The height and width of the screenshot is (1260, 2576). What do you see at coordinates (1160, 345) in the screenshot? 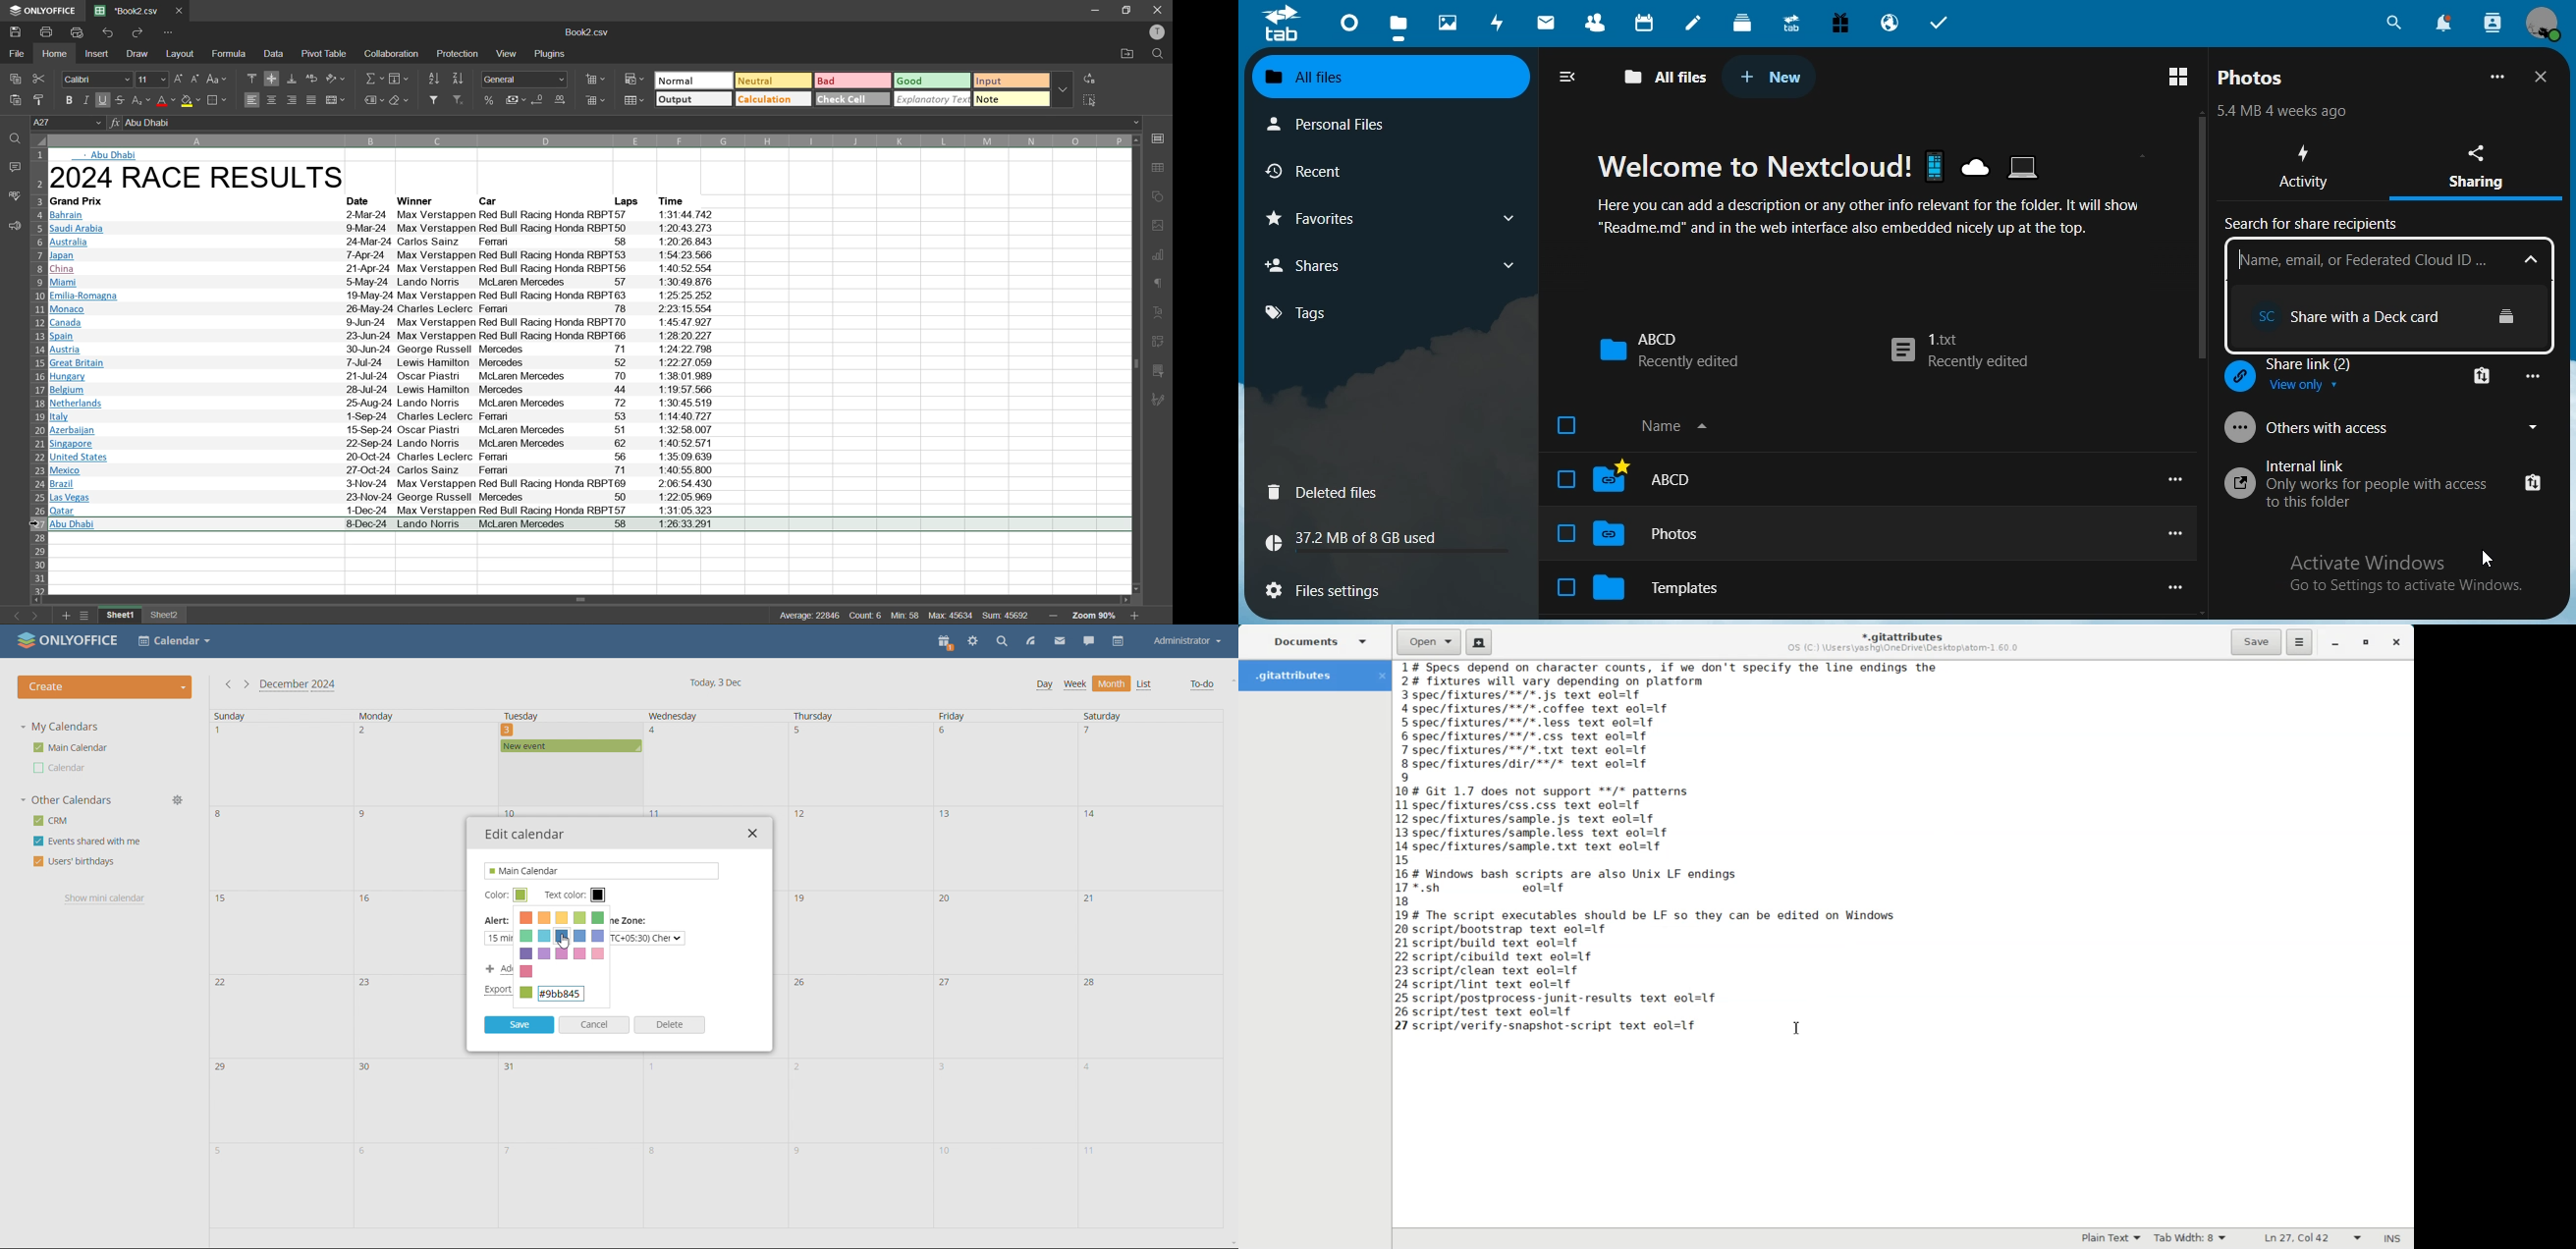
I see `pivot table` at bounding box center [1160, 345].